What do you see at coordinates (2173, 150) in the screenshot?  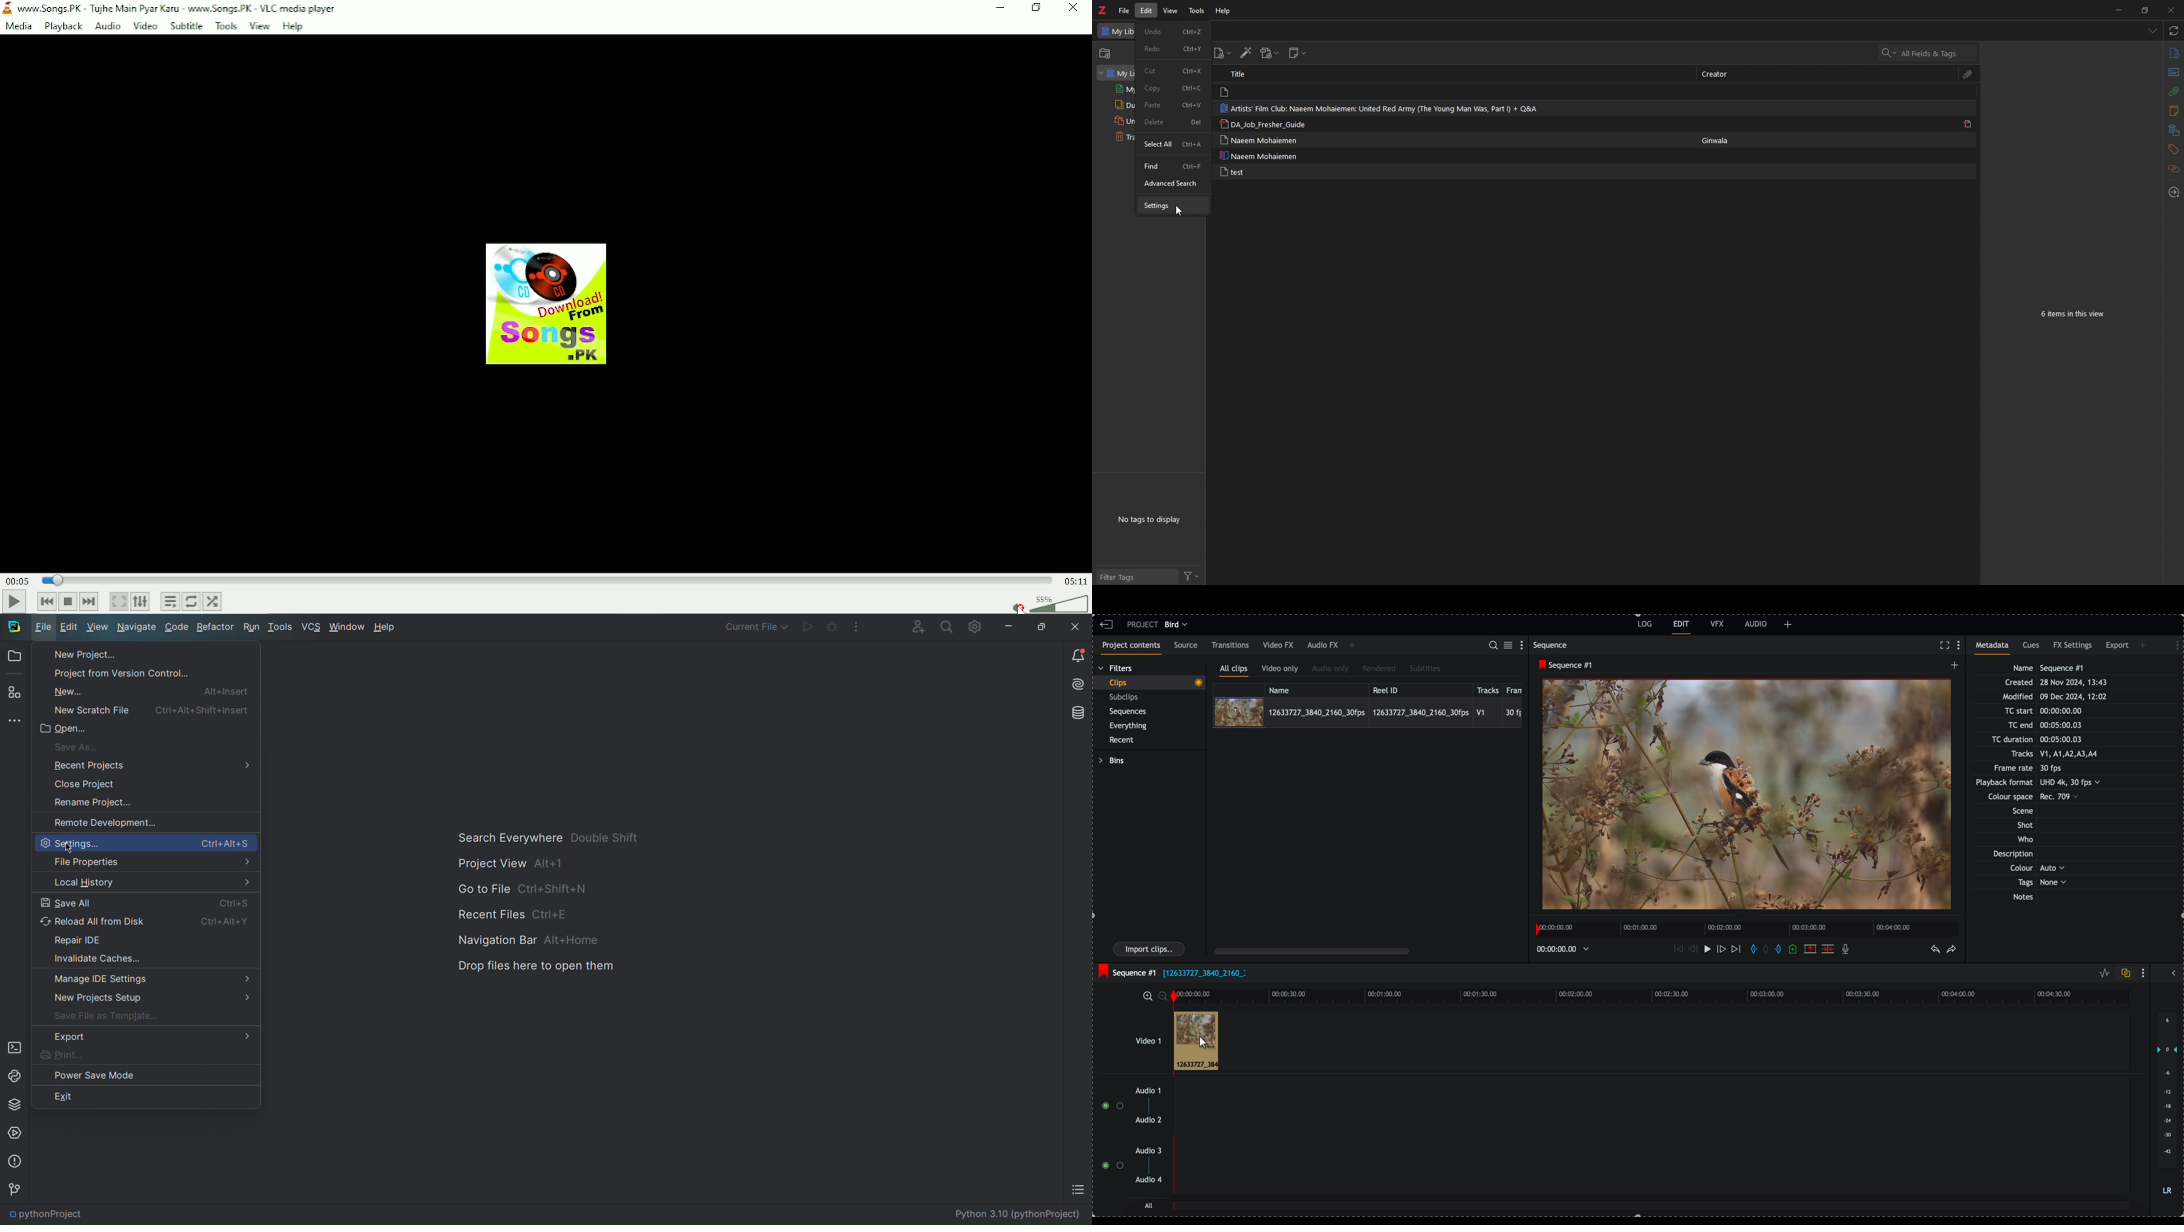 I see `tags` at bounding box center [2173, 150].